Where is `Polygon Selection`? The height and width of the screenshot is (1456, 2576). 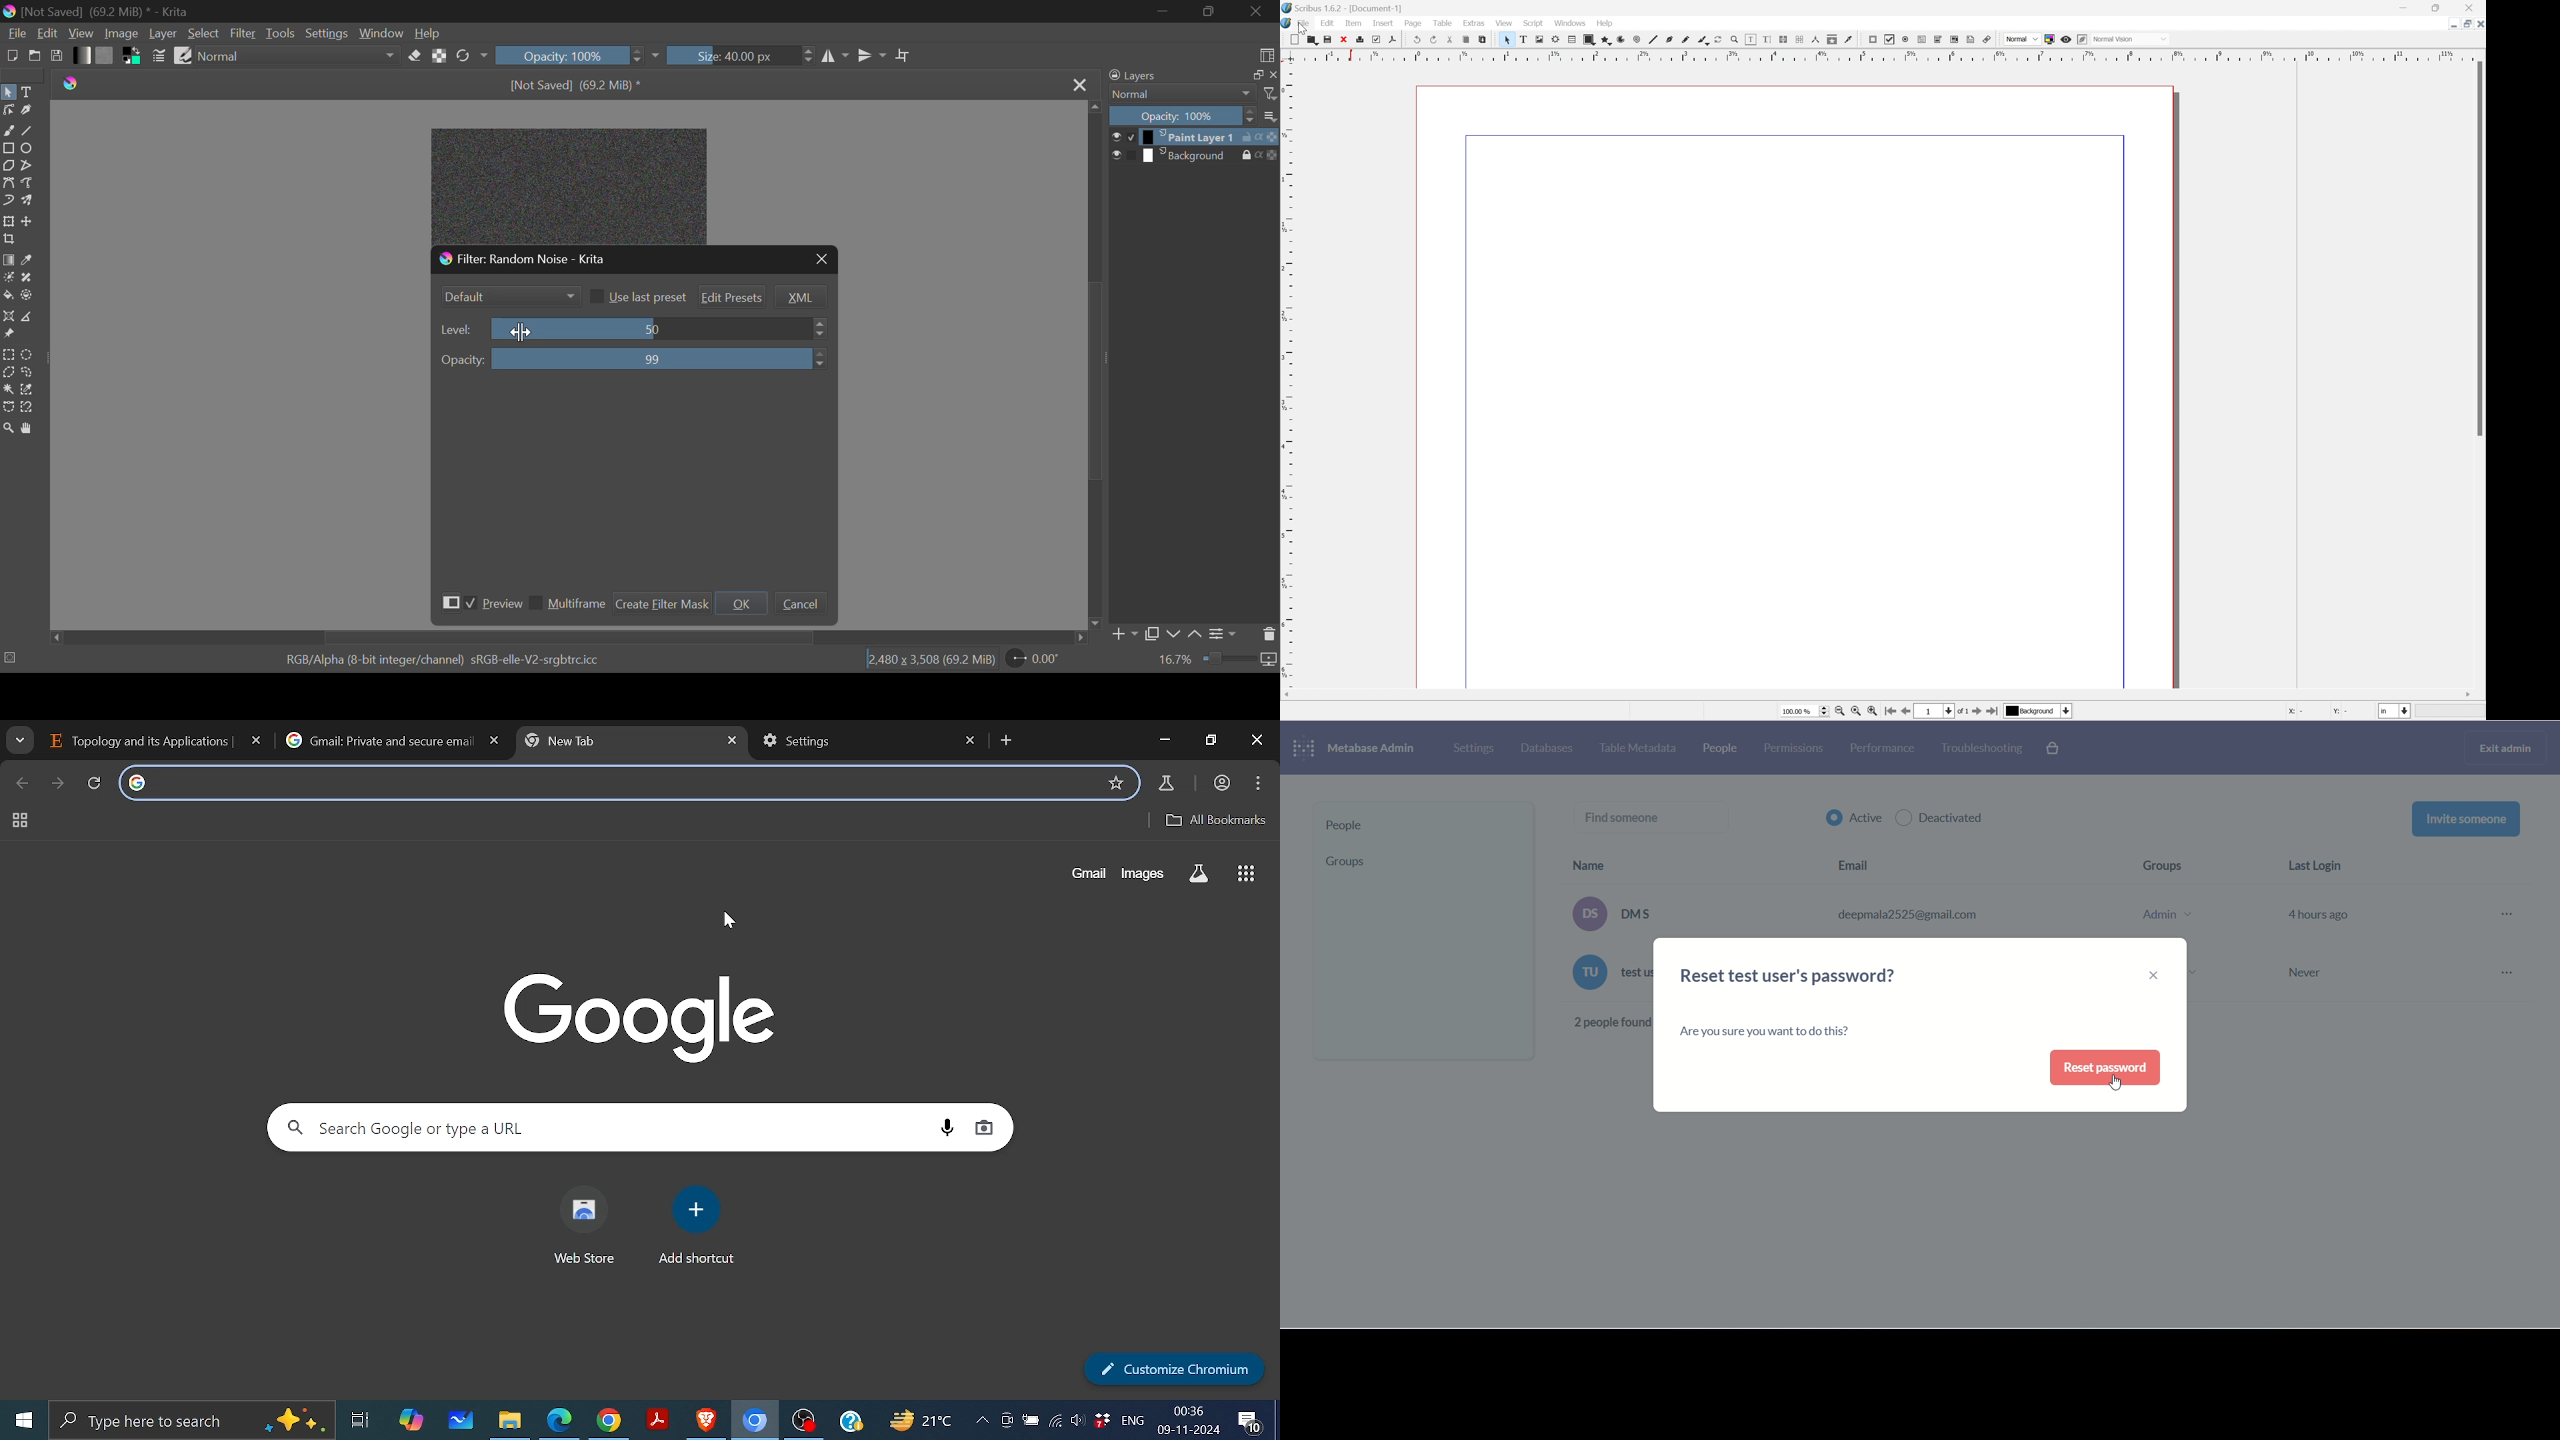
Polygon Selection is located at coordinates (8, 373).